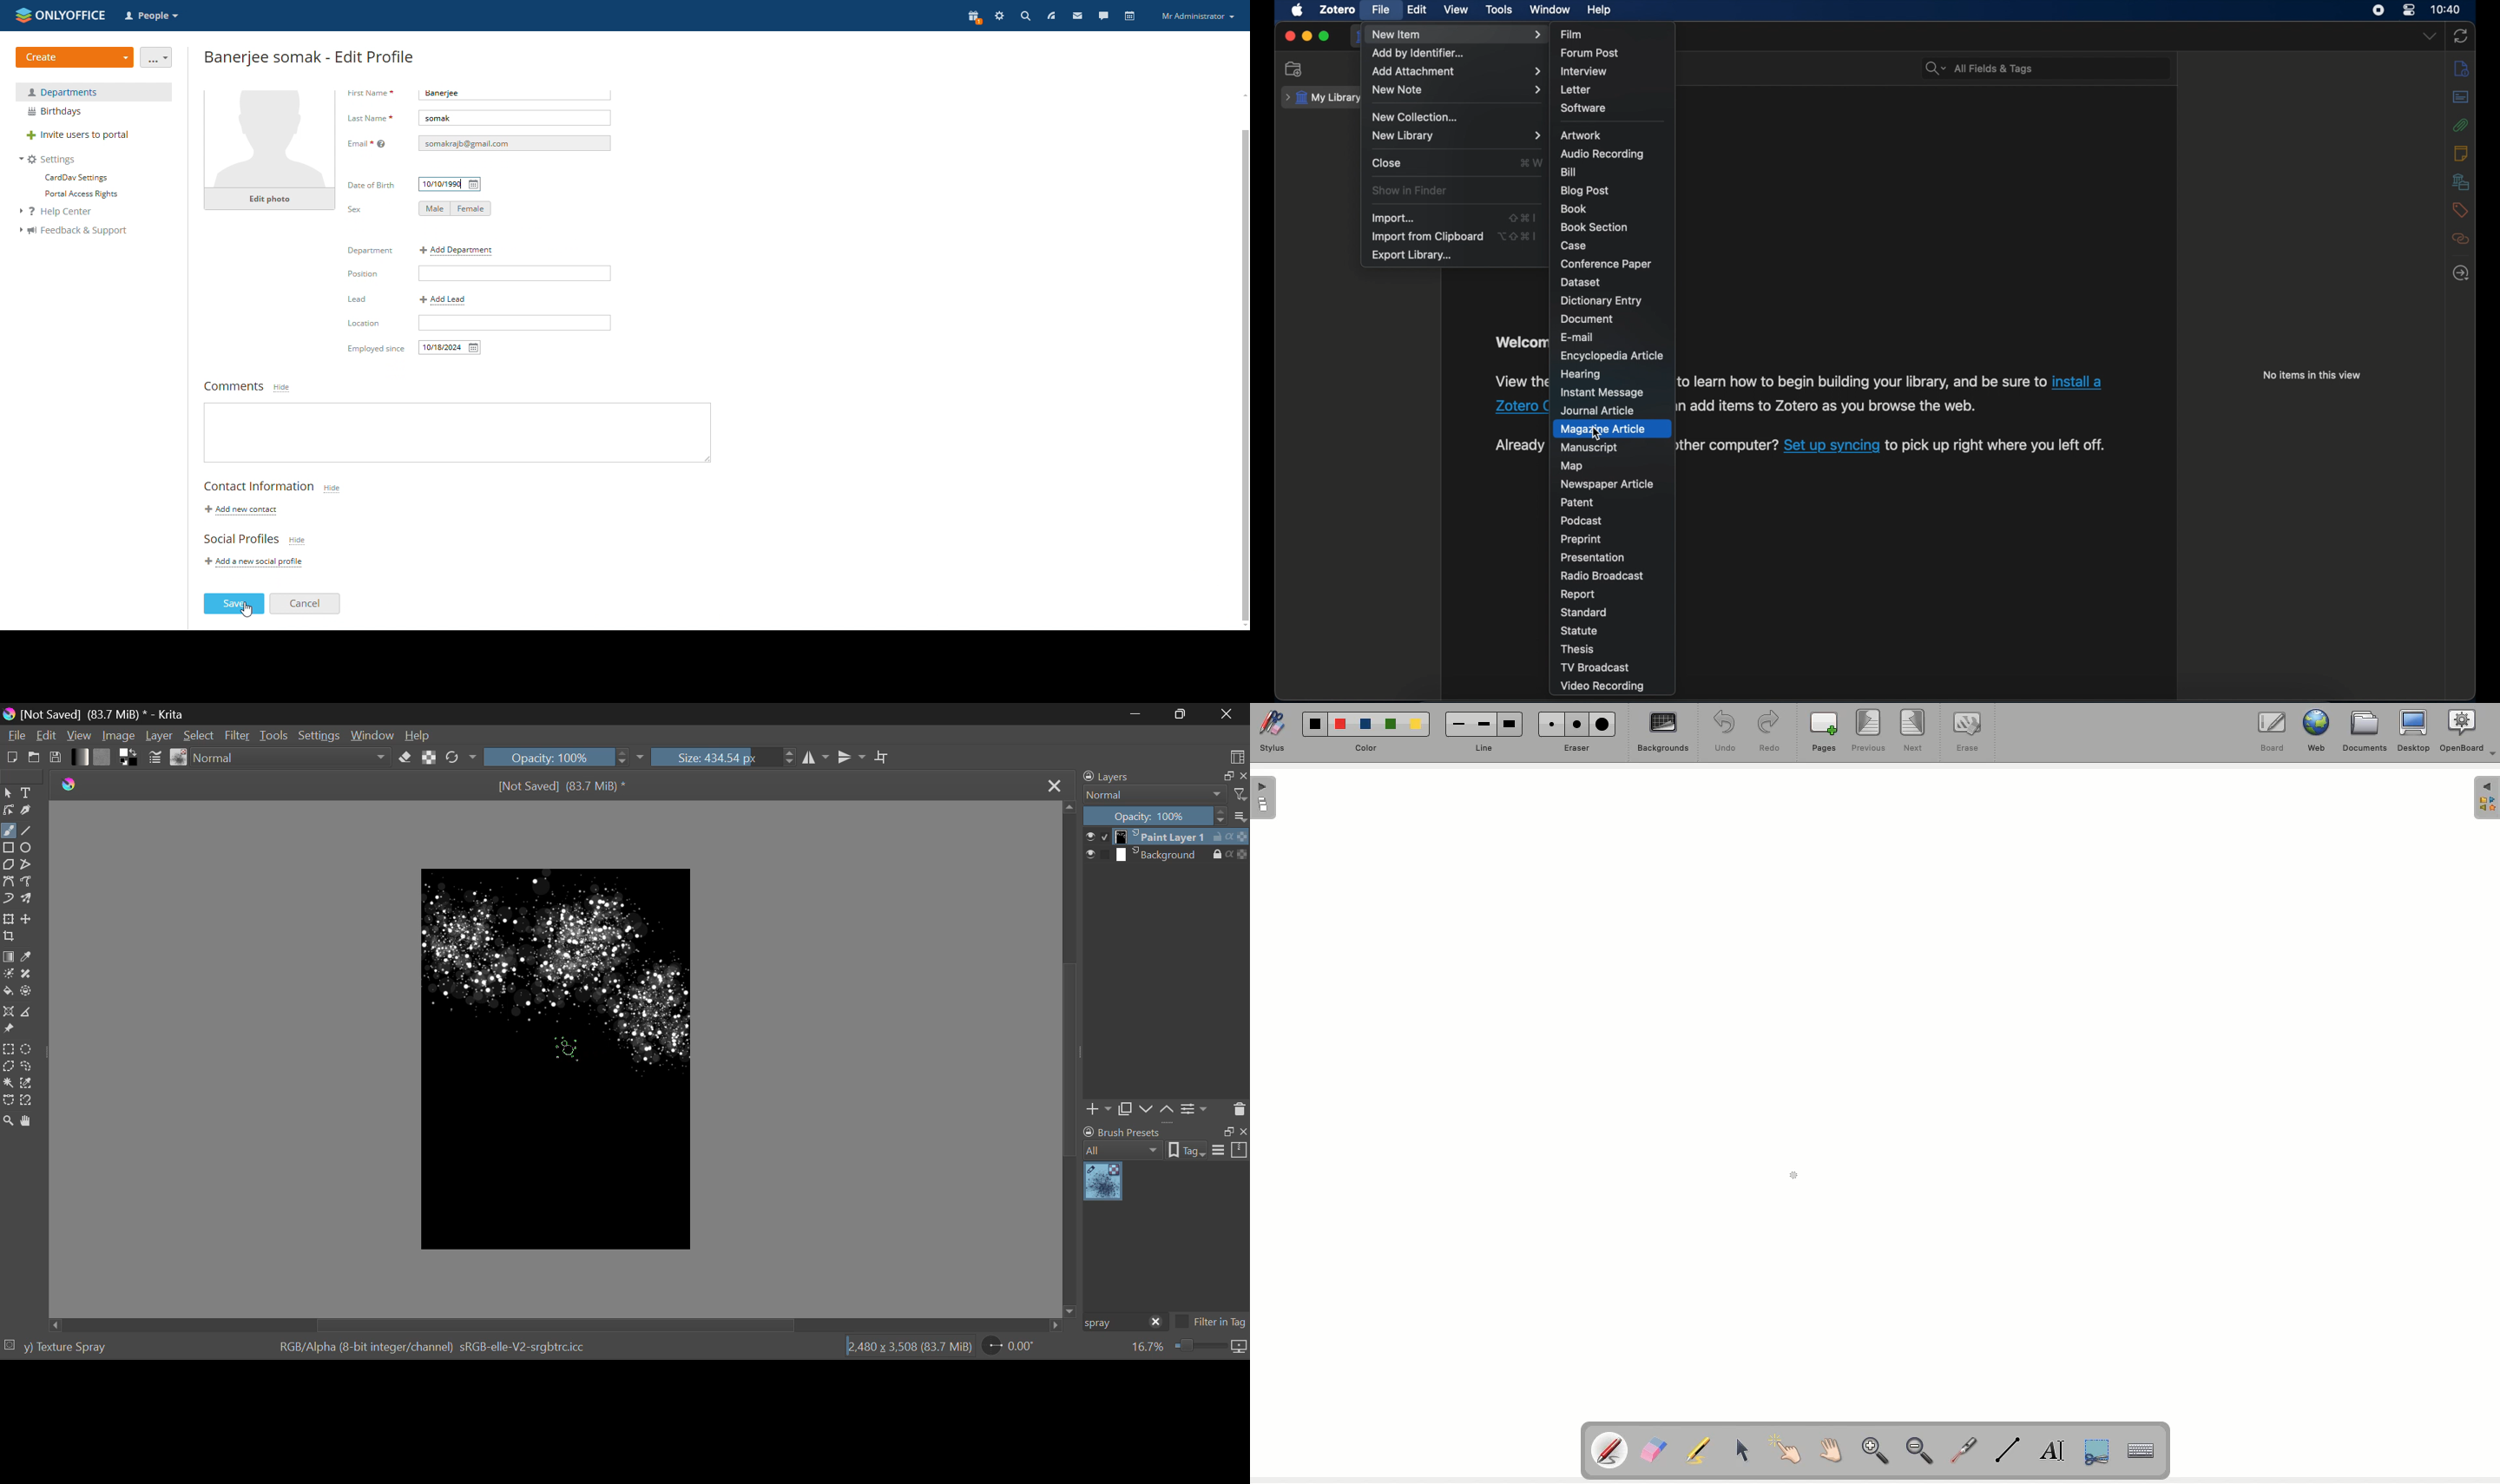  What do you see at coordinates (814, 758) in the screenshot?
I see `Vertical Mirror Flip` at bounding box center [814, 758].